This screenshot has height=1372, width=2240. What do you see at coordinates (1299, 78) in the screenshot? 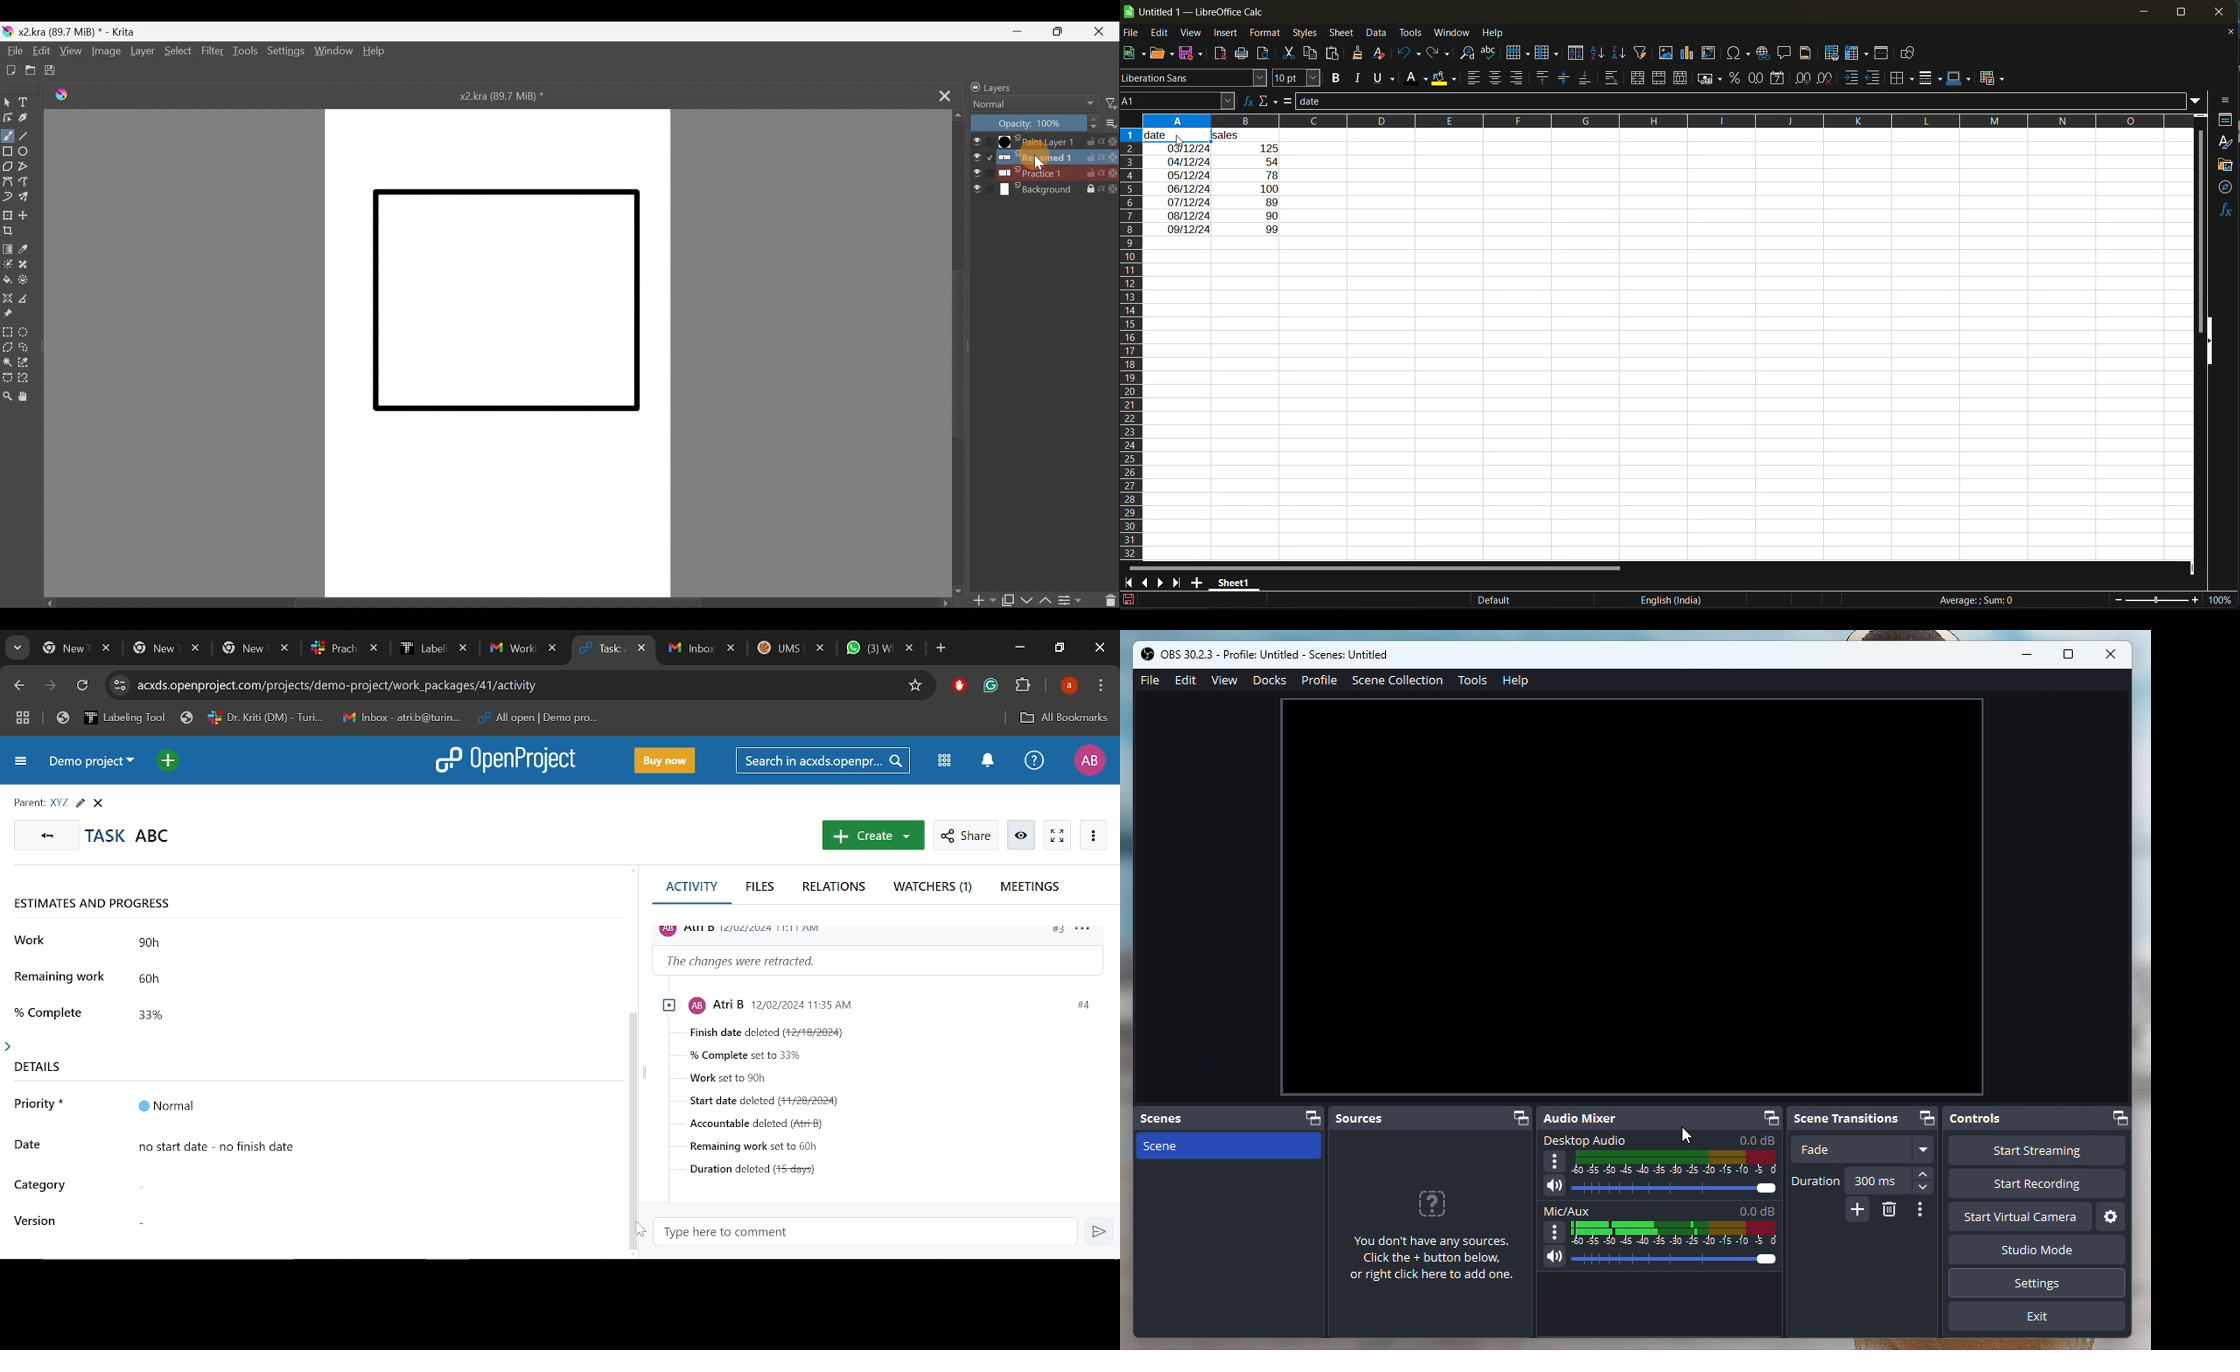
I see `font size` at bounding box center [1299, 78].